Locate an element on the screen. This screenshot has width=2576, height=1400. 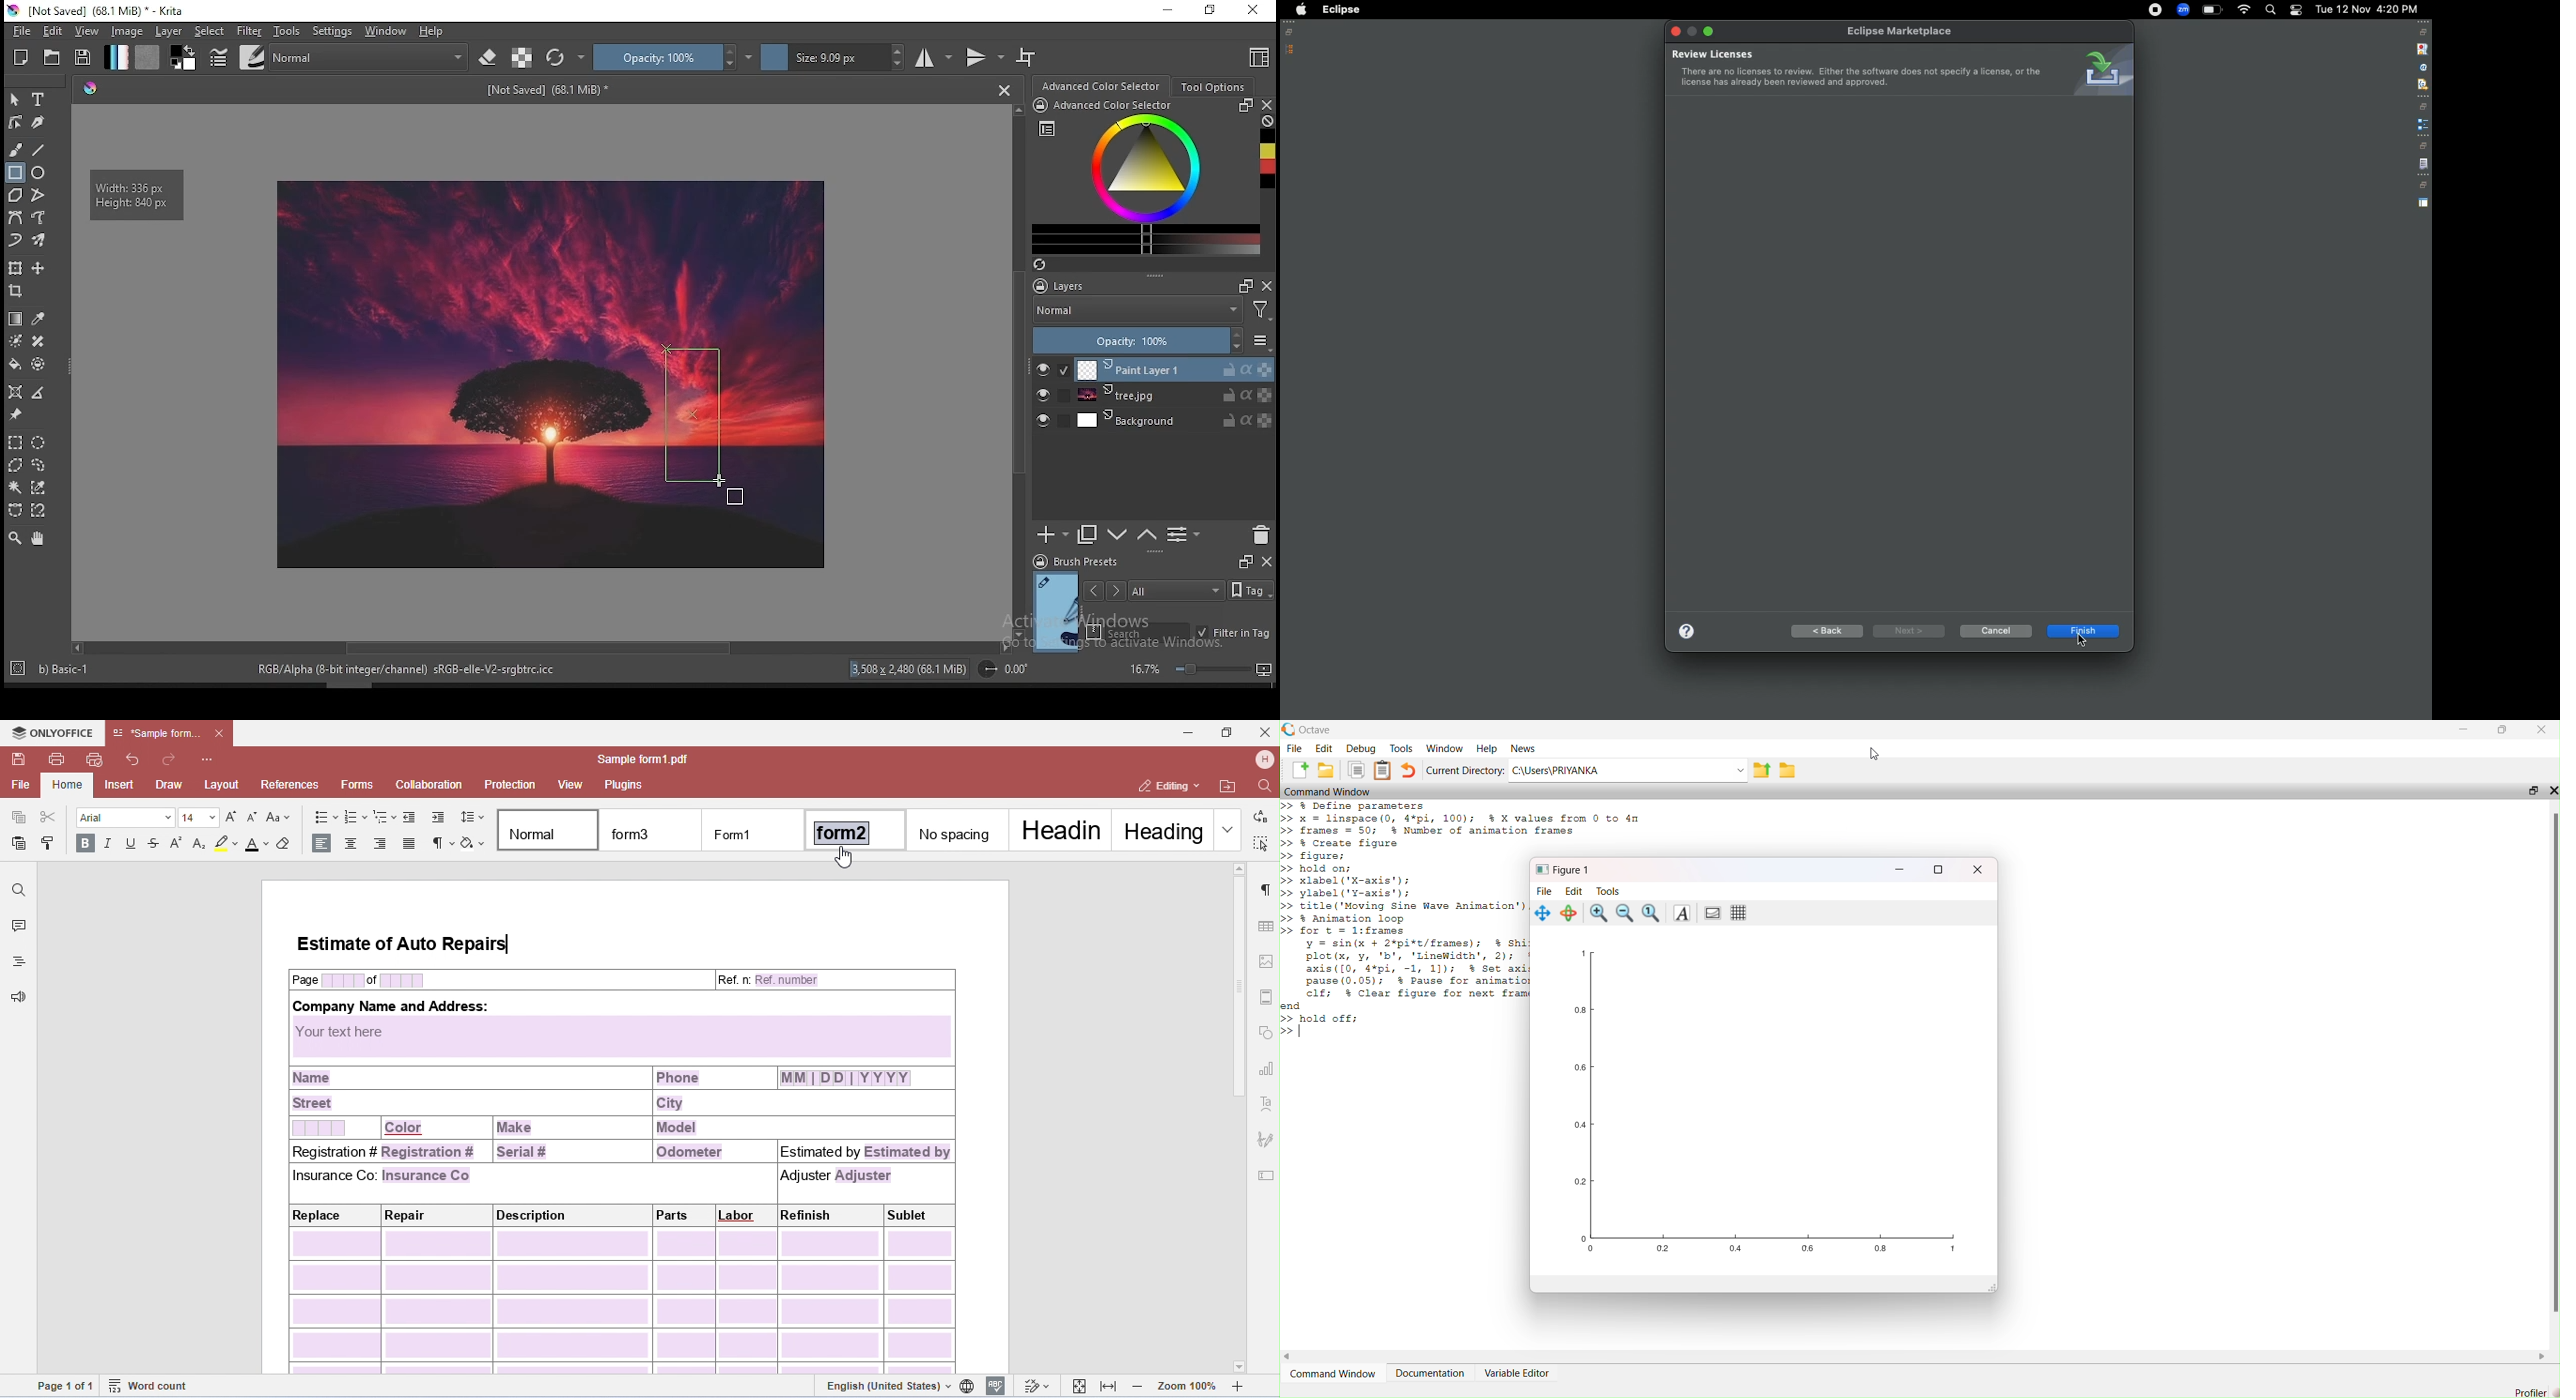
settings is located at coordinates (332, 31).